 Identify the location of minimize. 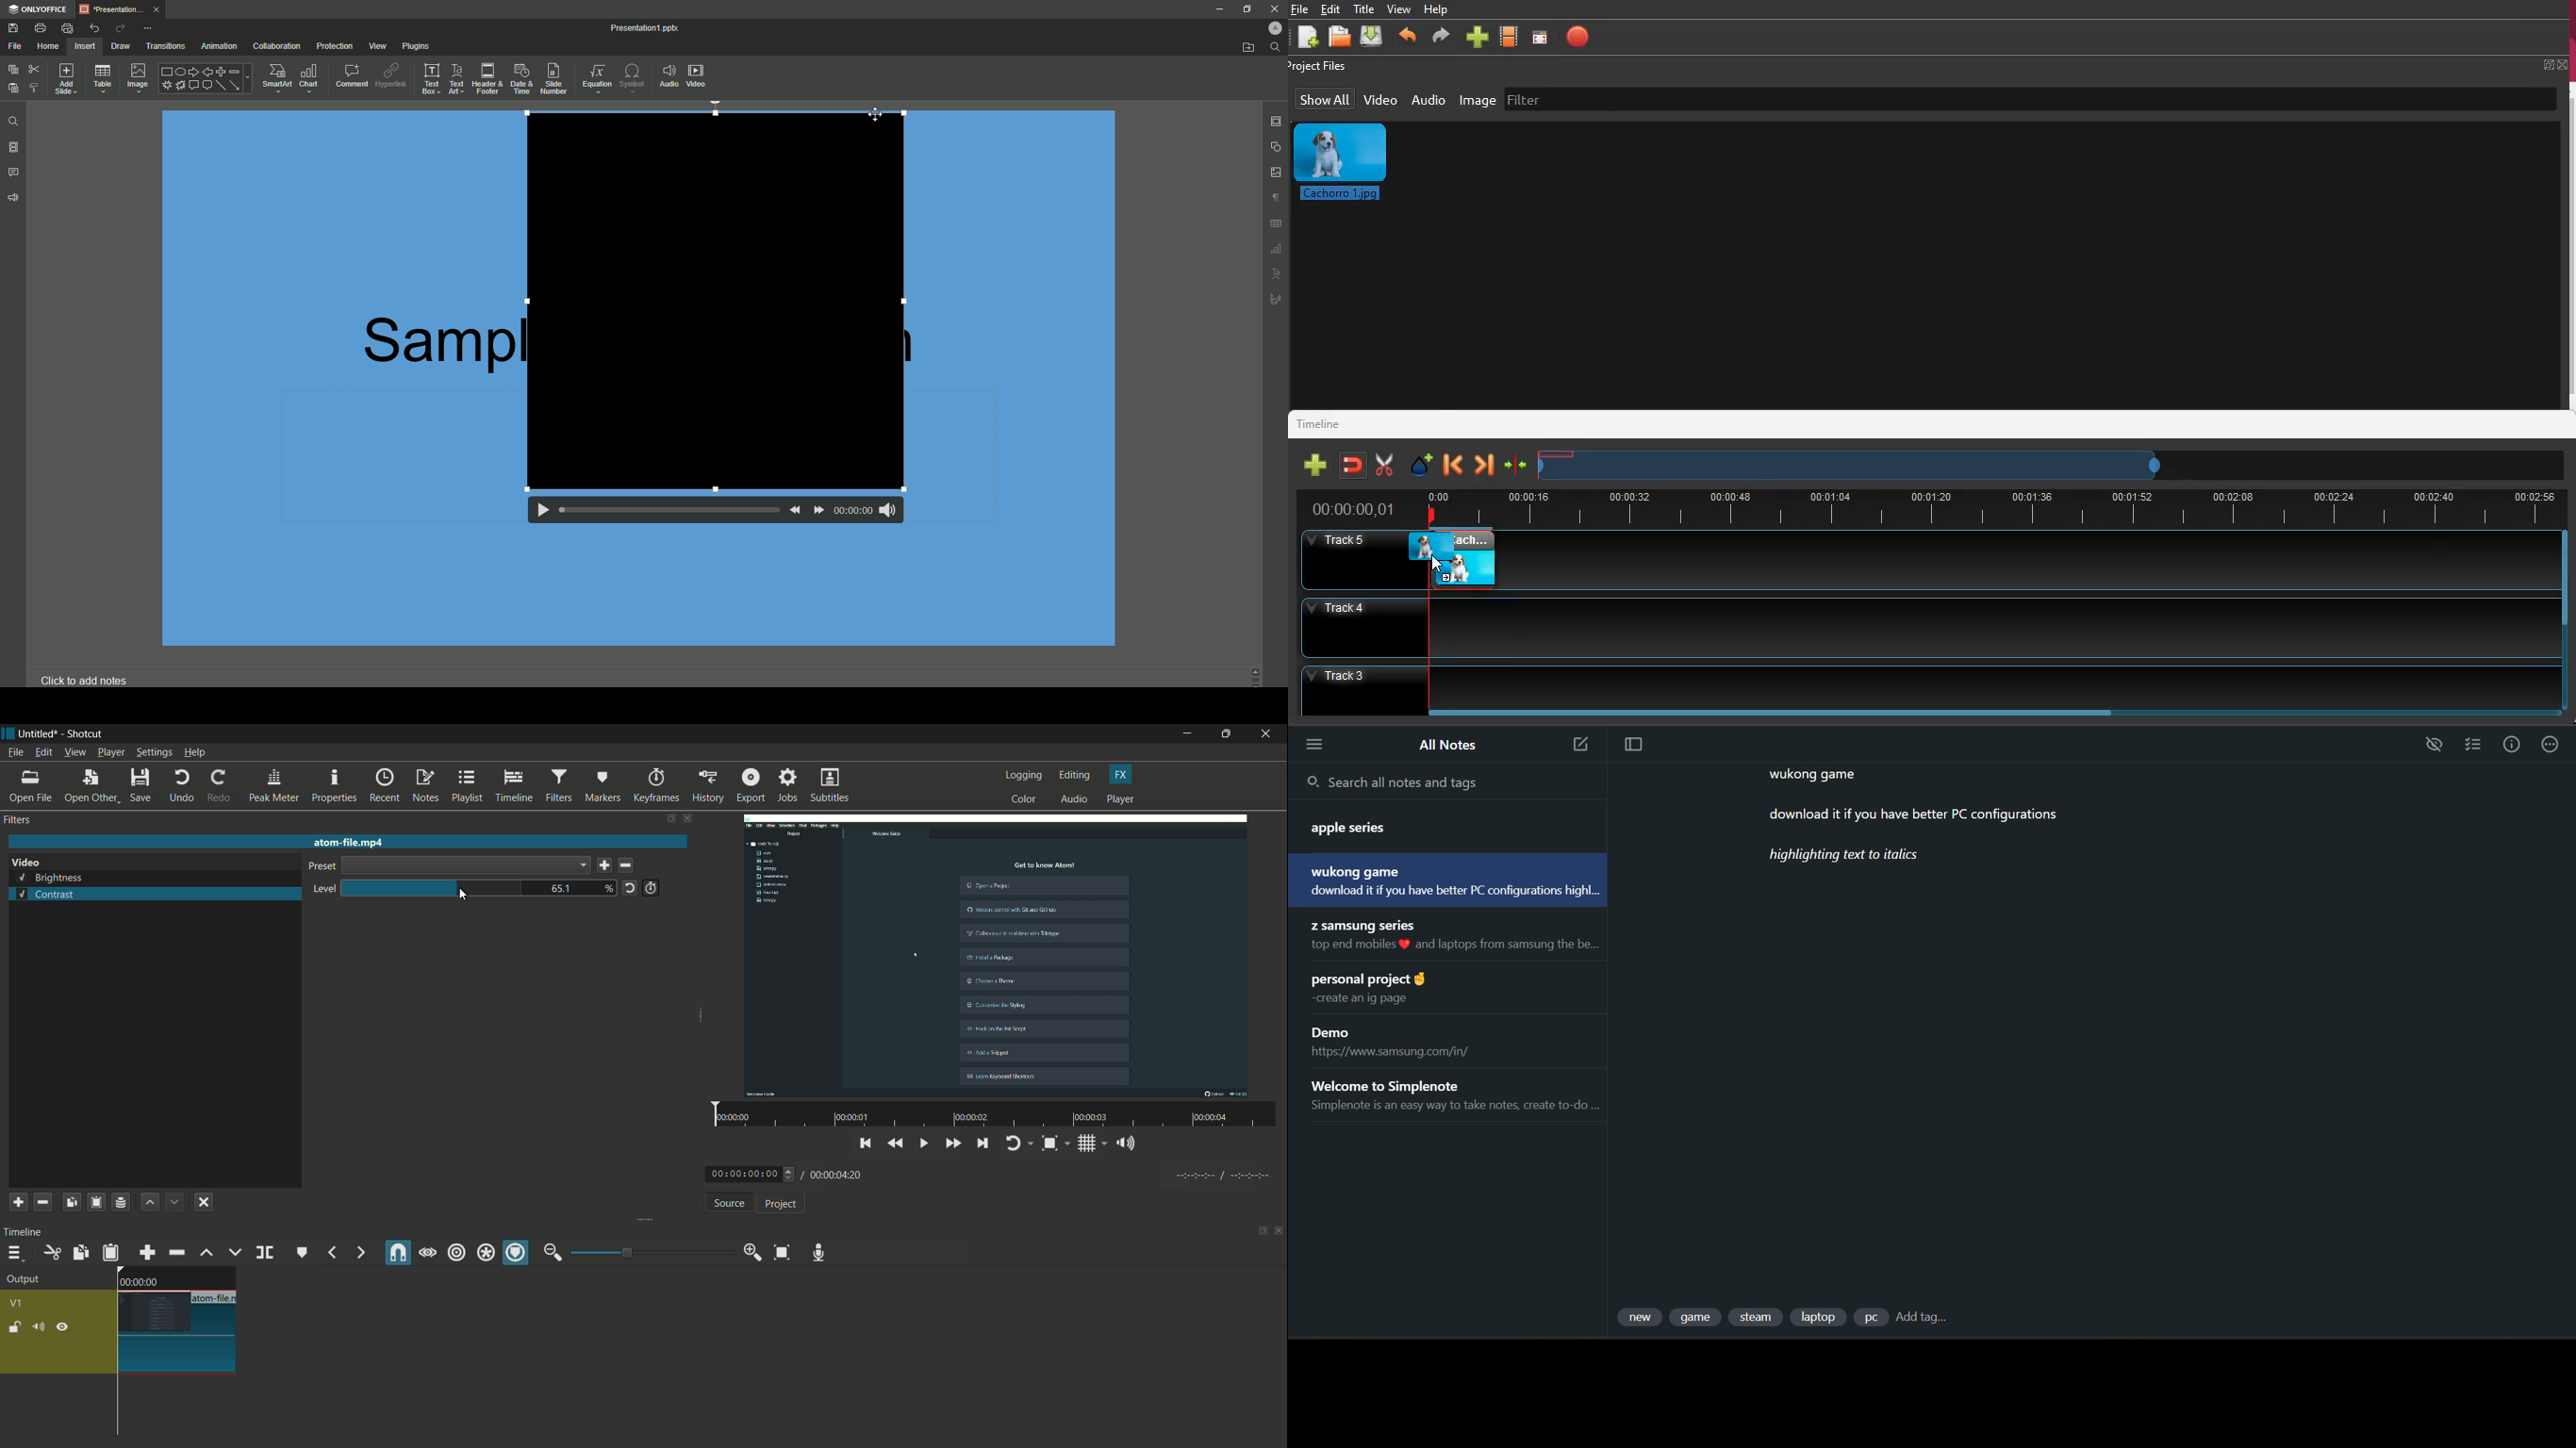
(1187, 734).